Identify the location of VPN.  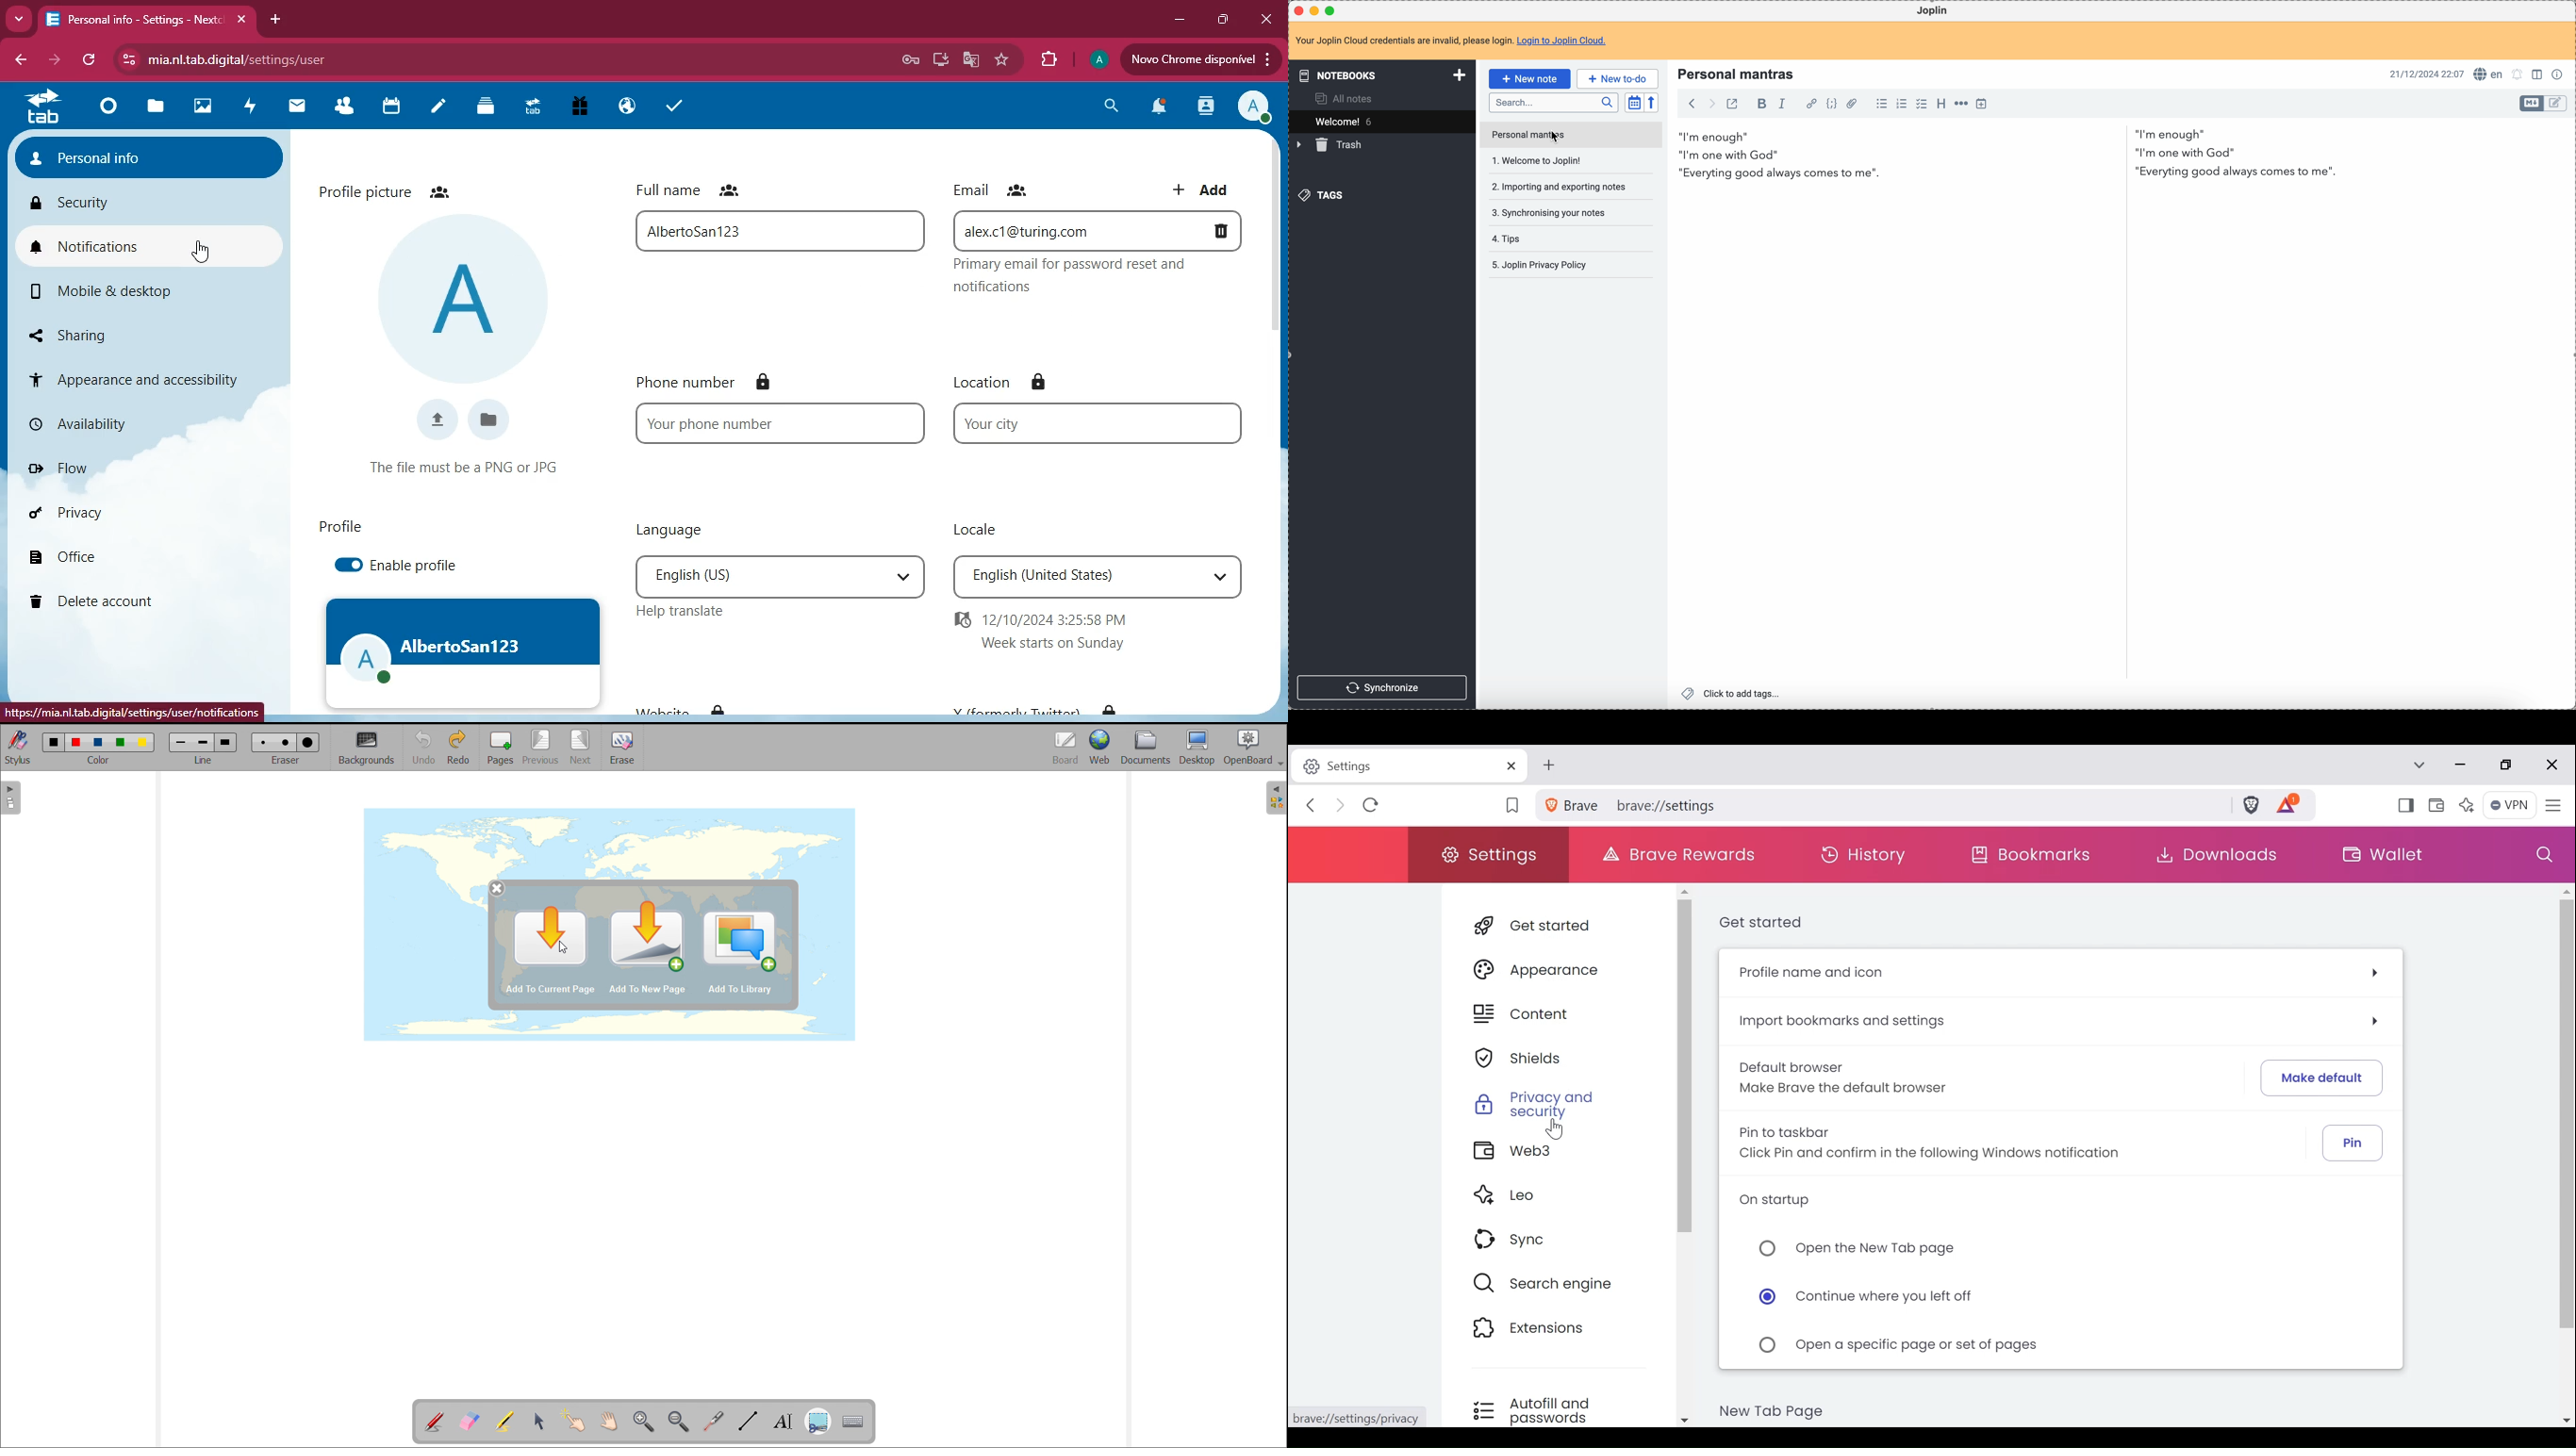
(2510, 806).